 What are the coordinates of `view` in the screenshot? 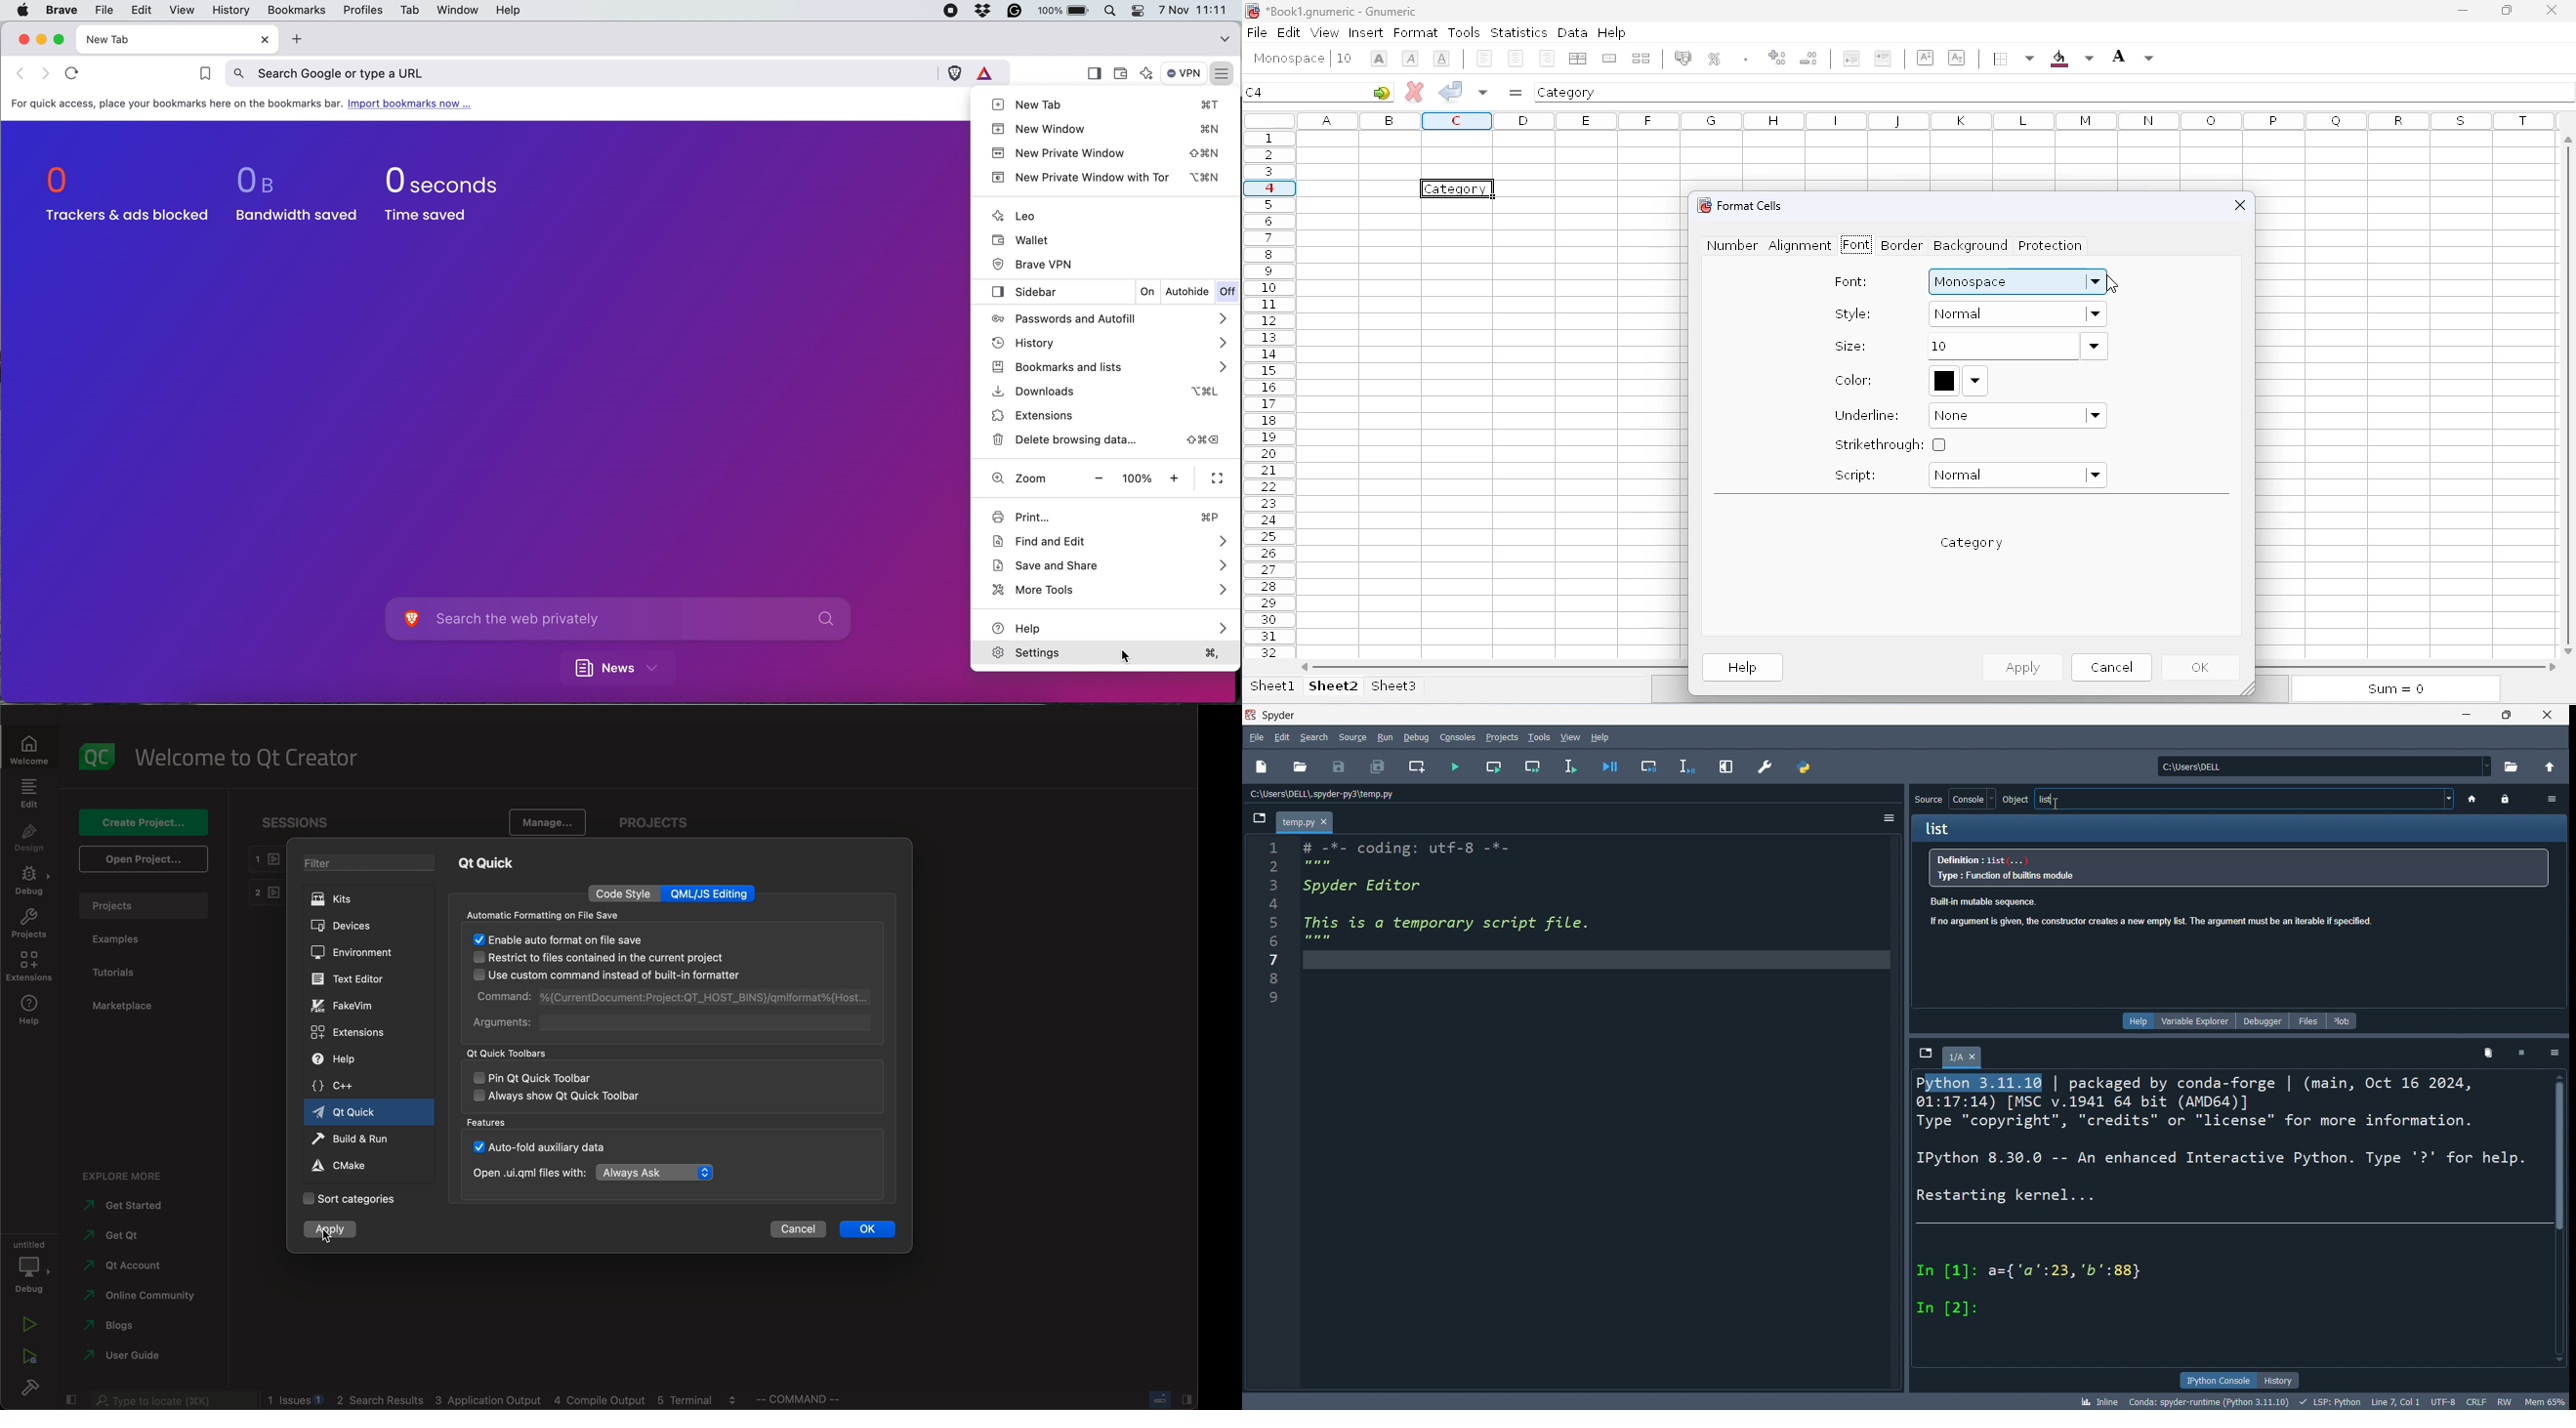 It's located at (1568, 737).